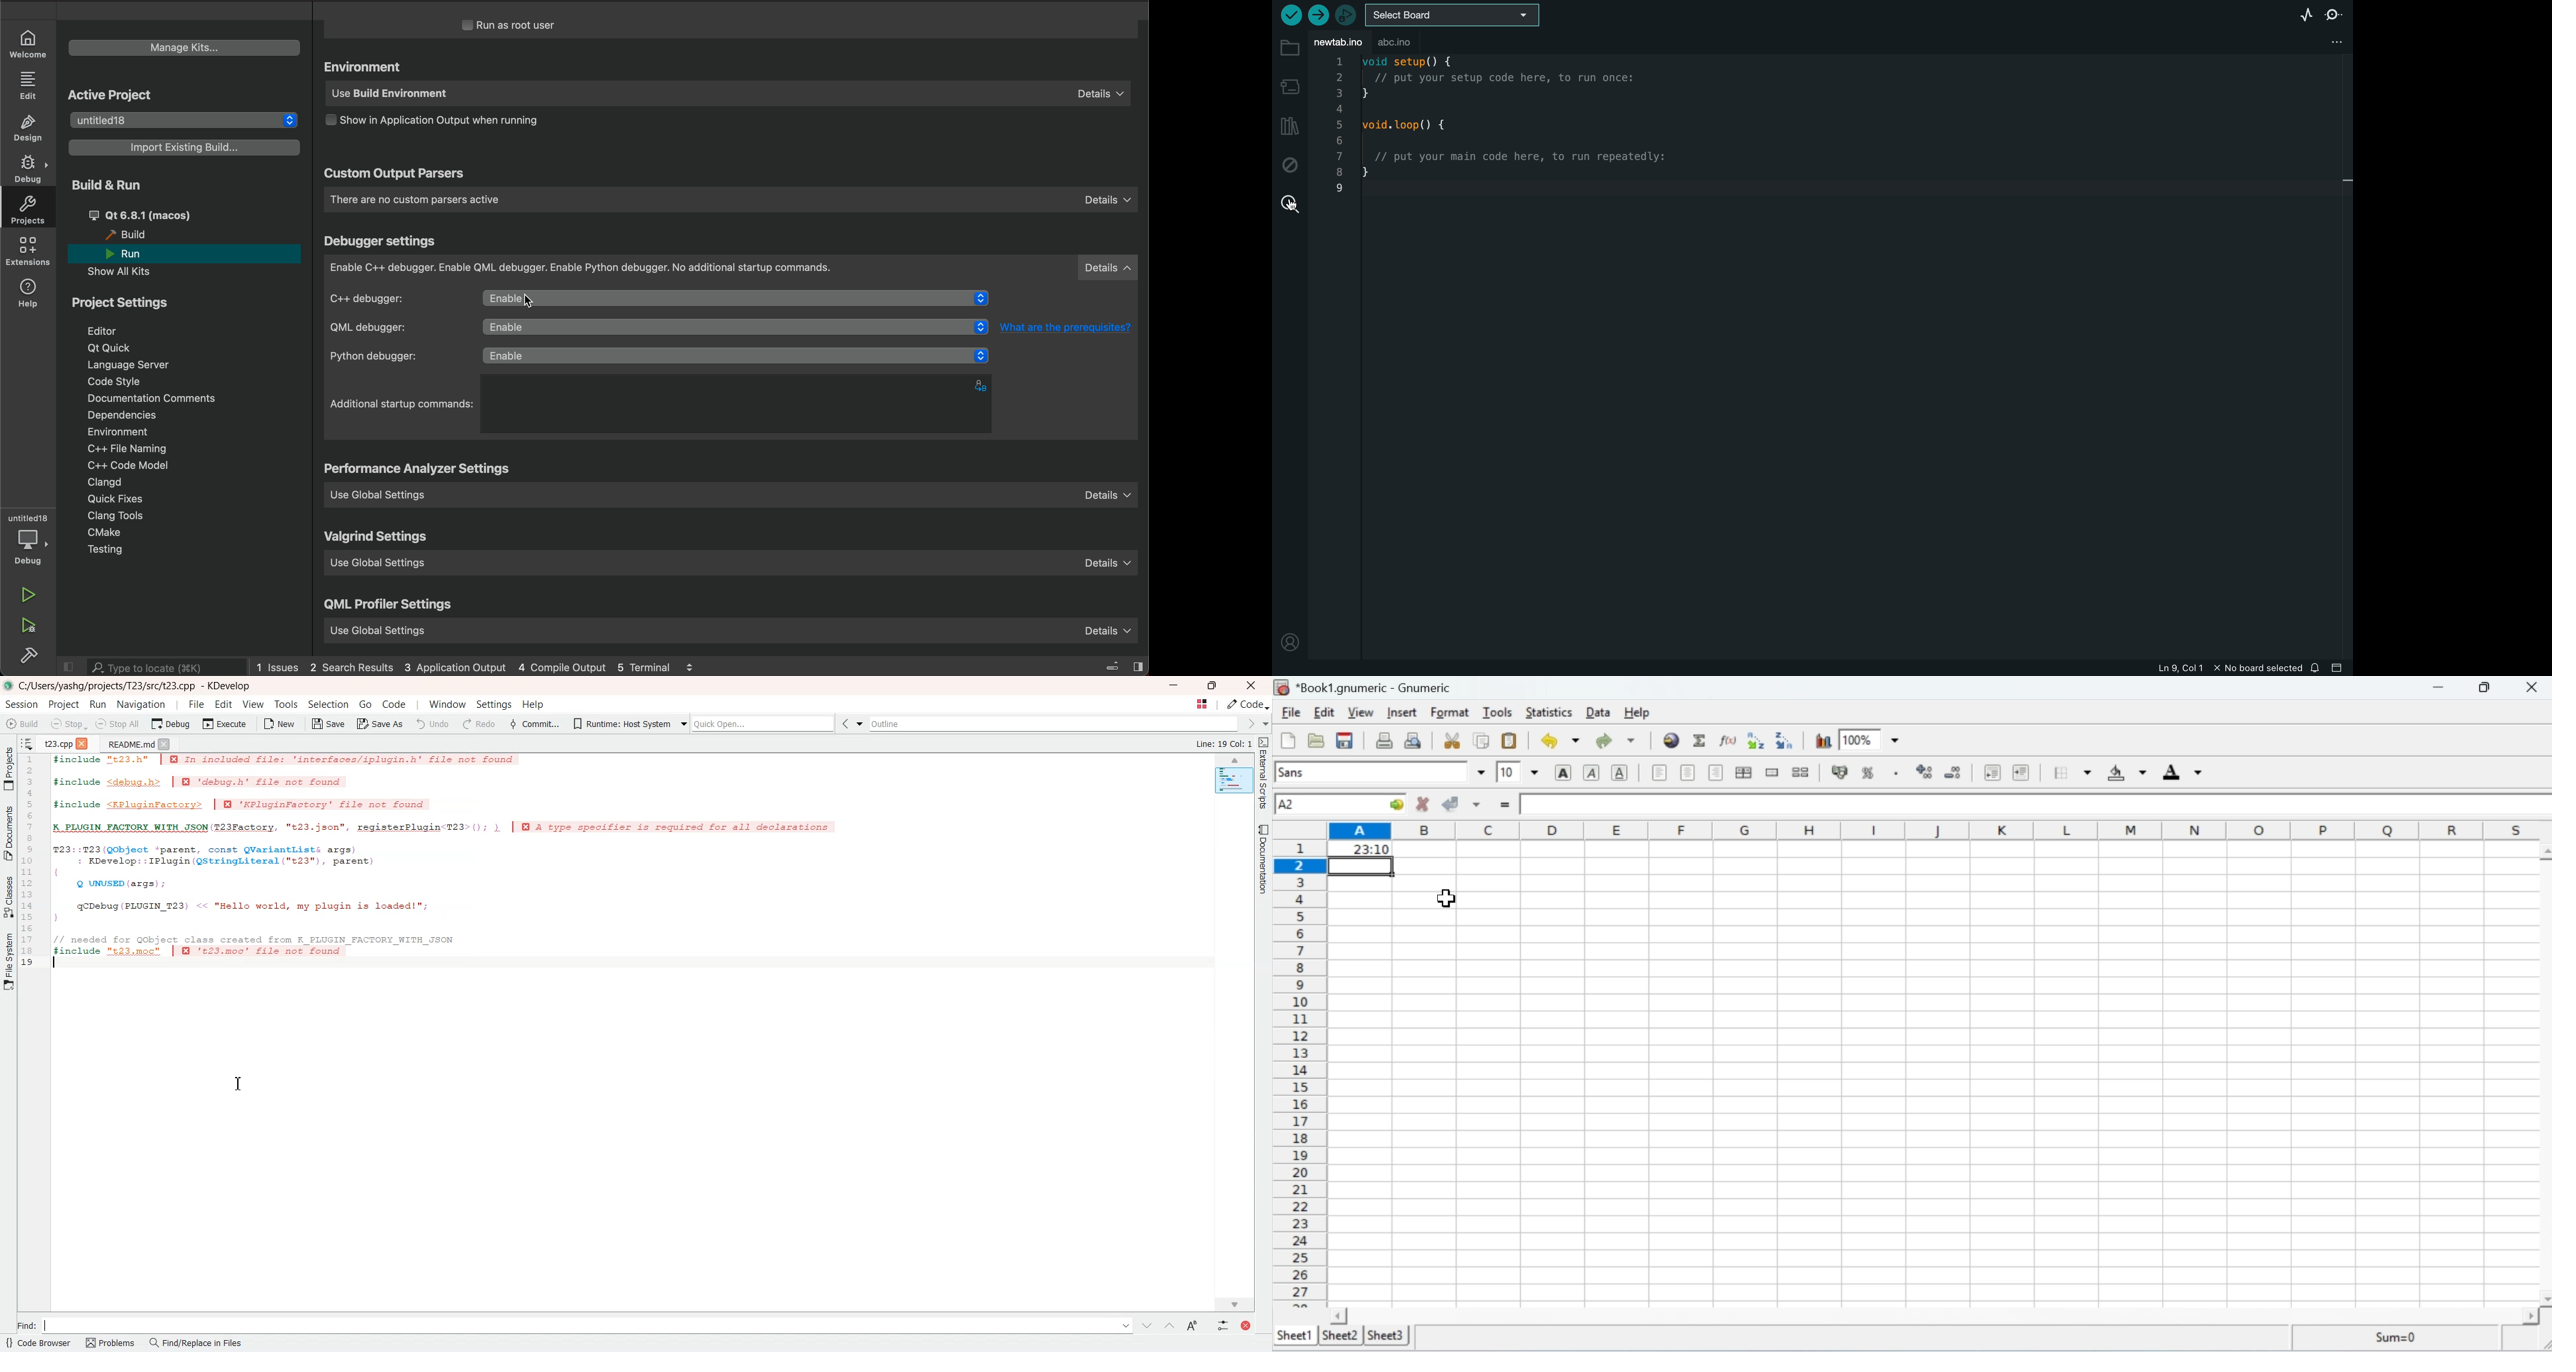 This screenshot has height=1372, width=2576. Describe the element at coordinates (389, 607) in the screenshot. I see `qml ` at that location.